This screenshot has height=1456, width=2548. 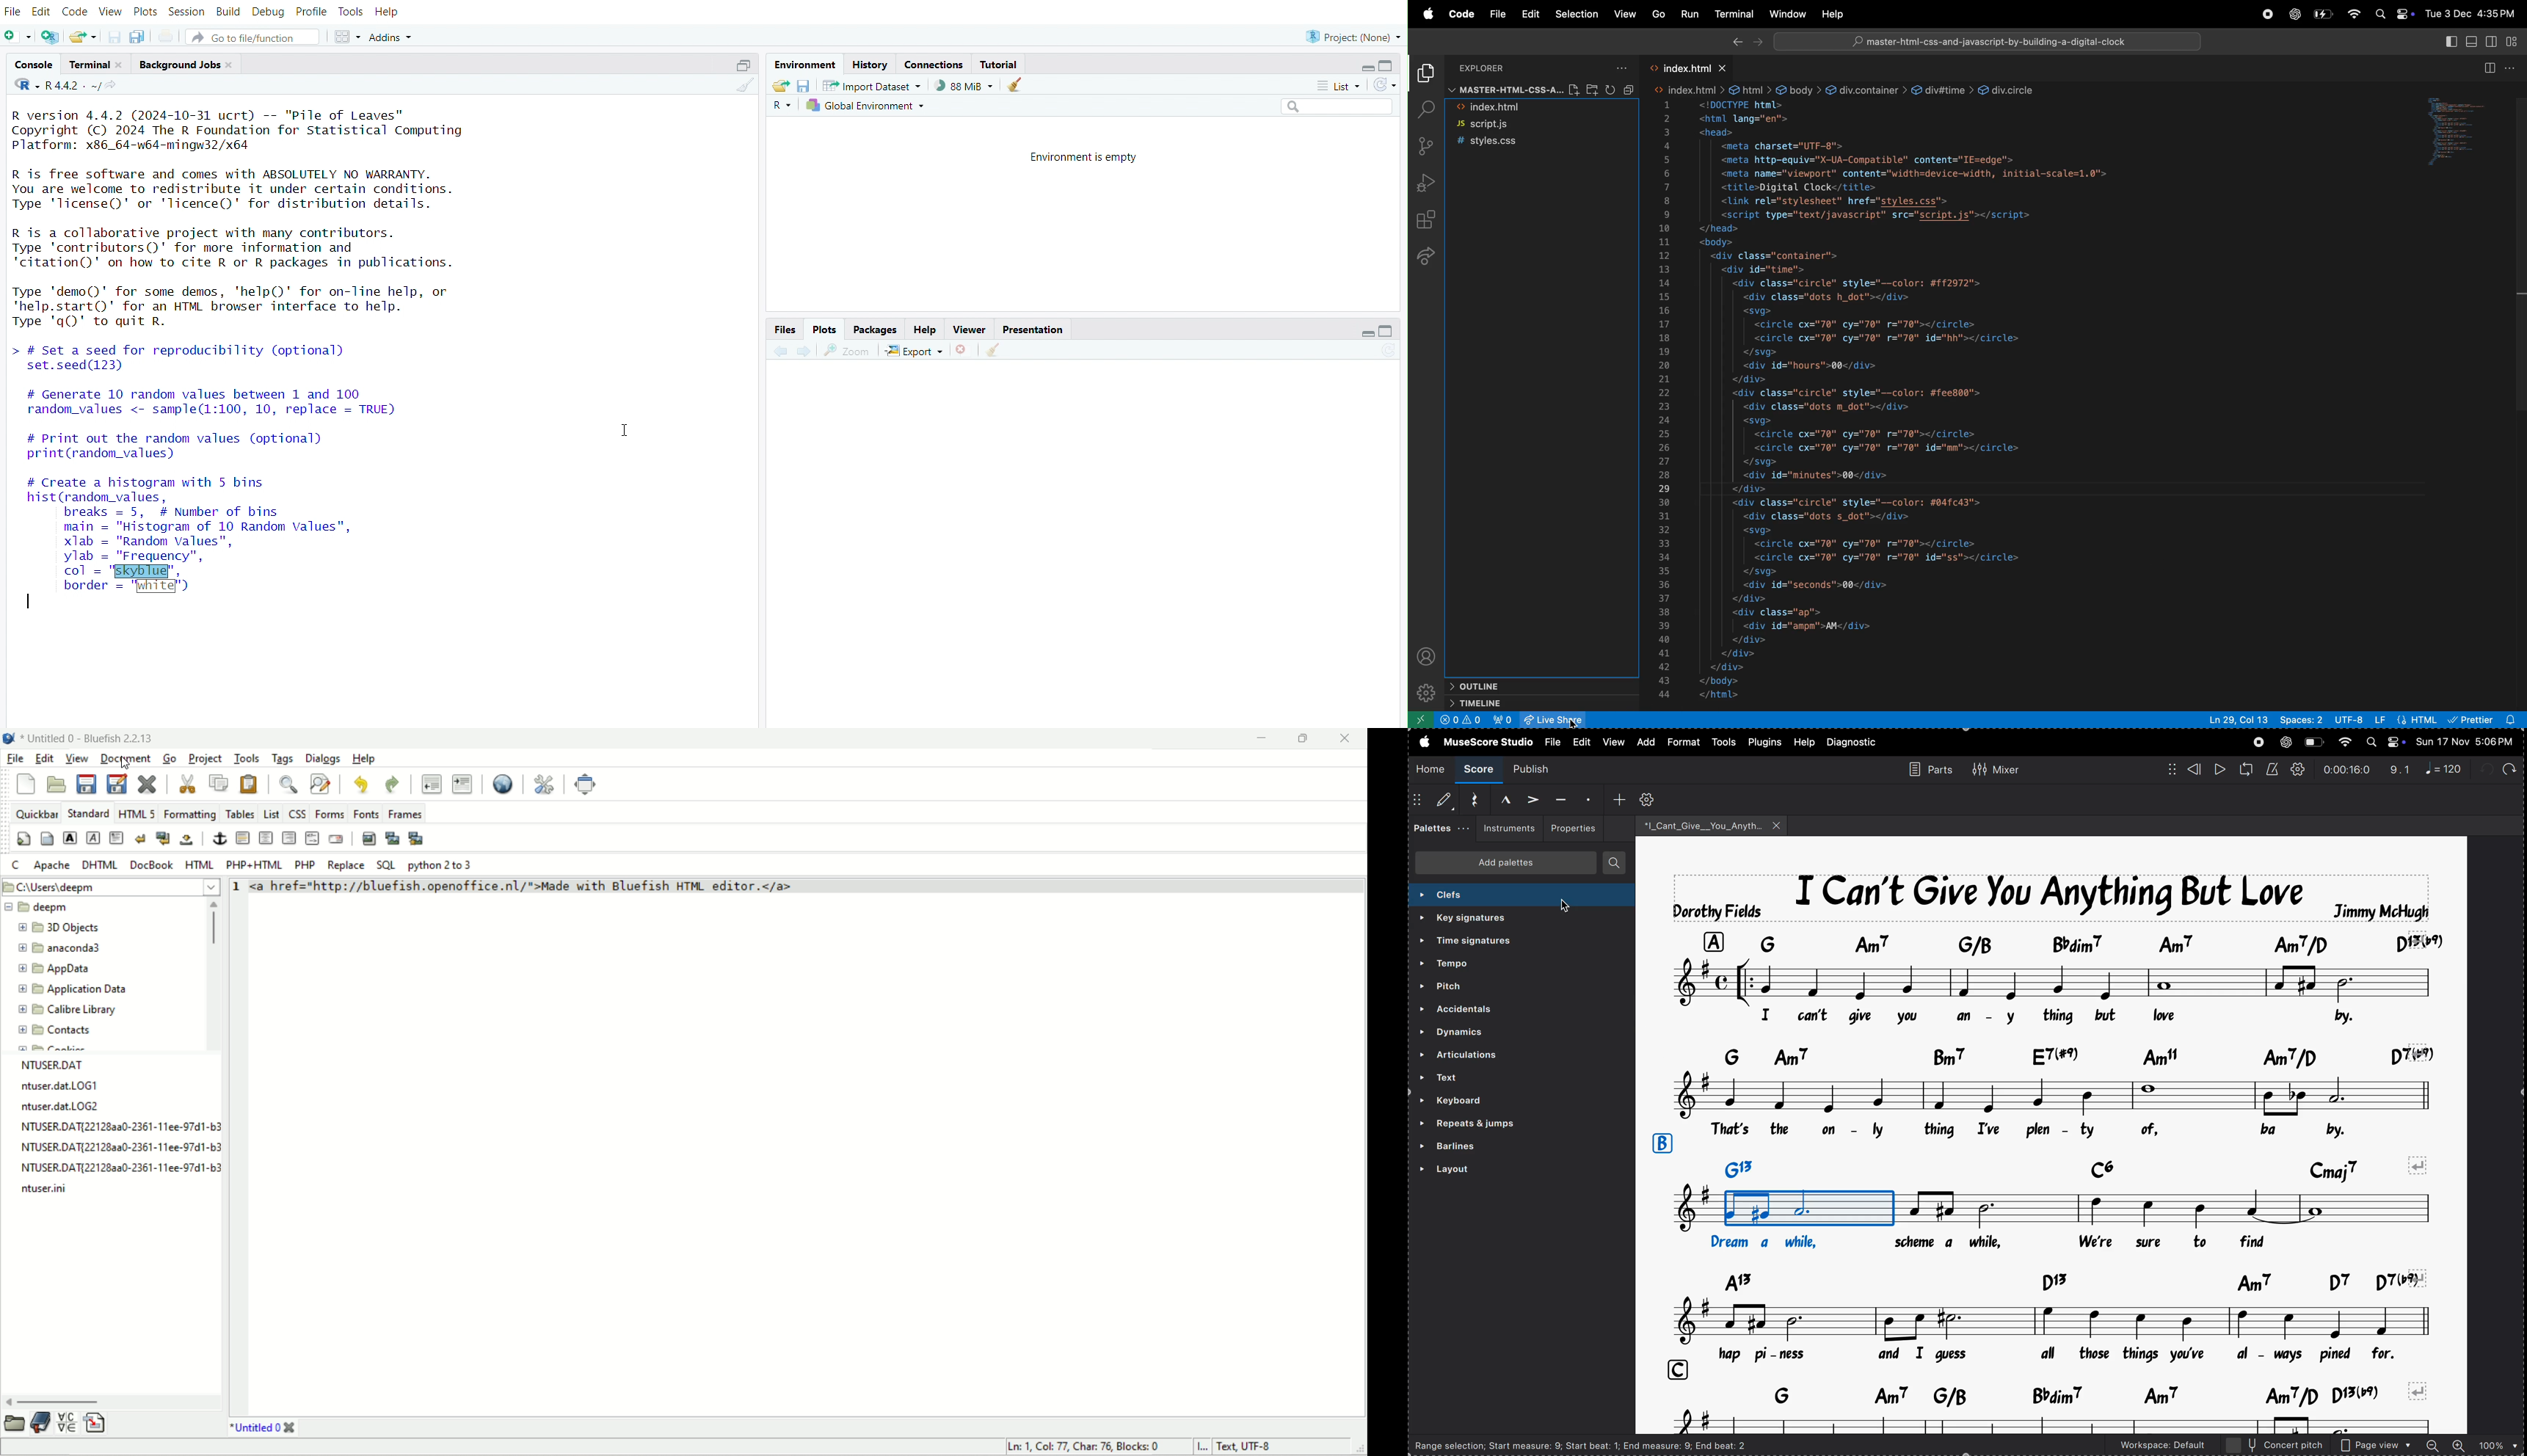 I want to click on maximize, so click(x=742, y=62).